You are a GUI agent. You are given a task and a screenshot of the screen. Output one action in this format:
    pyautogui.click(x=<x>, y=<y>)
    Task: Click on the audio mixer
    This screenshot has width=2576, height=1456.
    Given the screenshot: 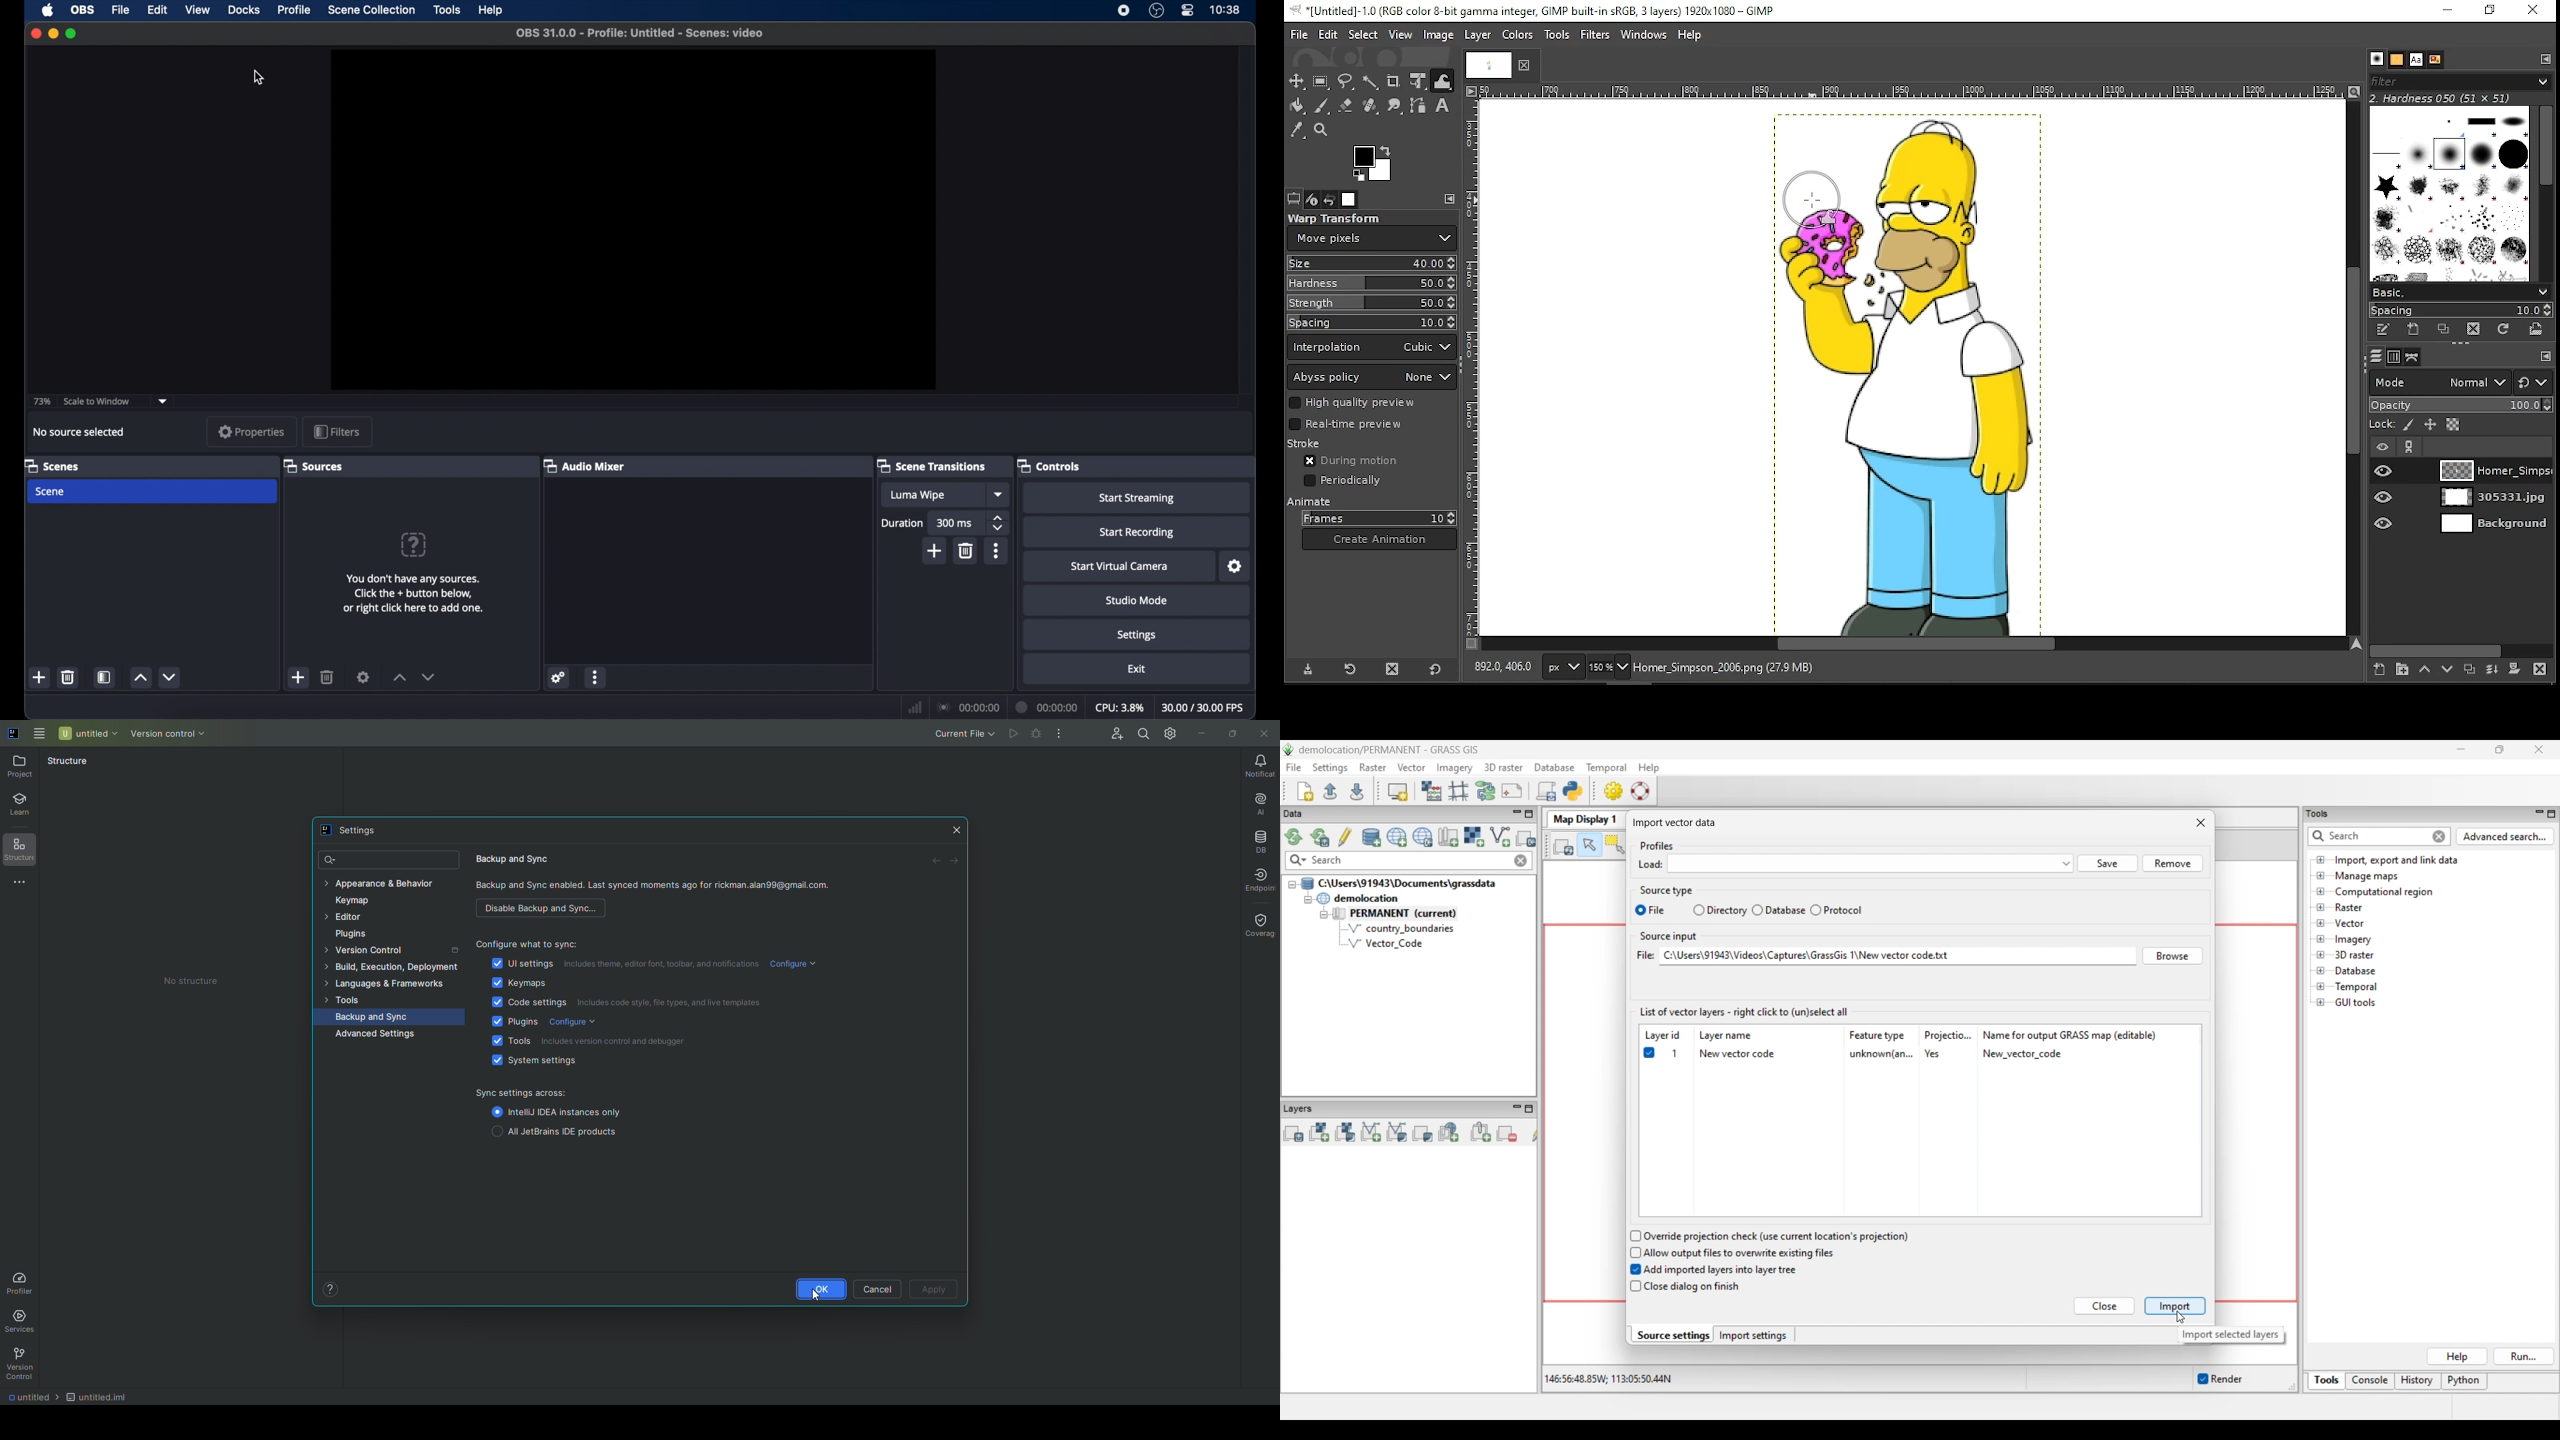 What is the action you would take?
    pyautogui.click(x=585, y=467)
    